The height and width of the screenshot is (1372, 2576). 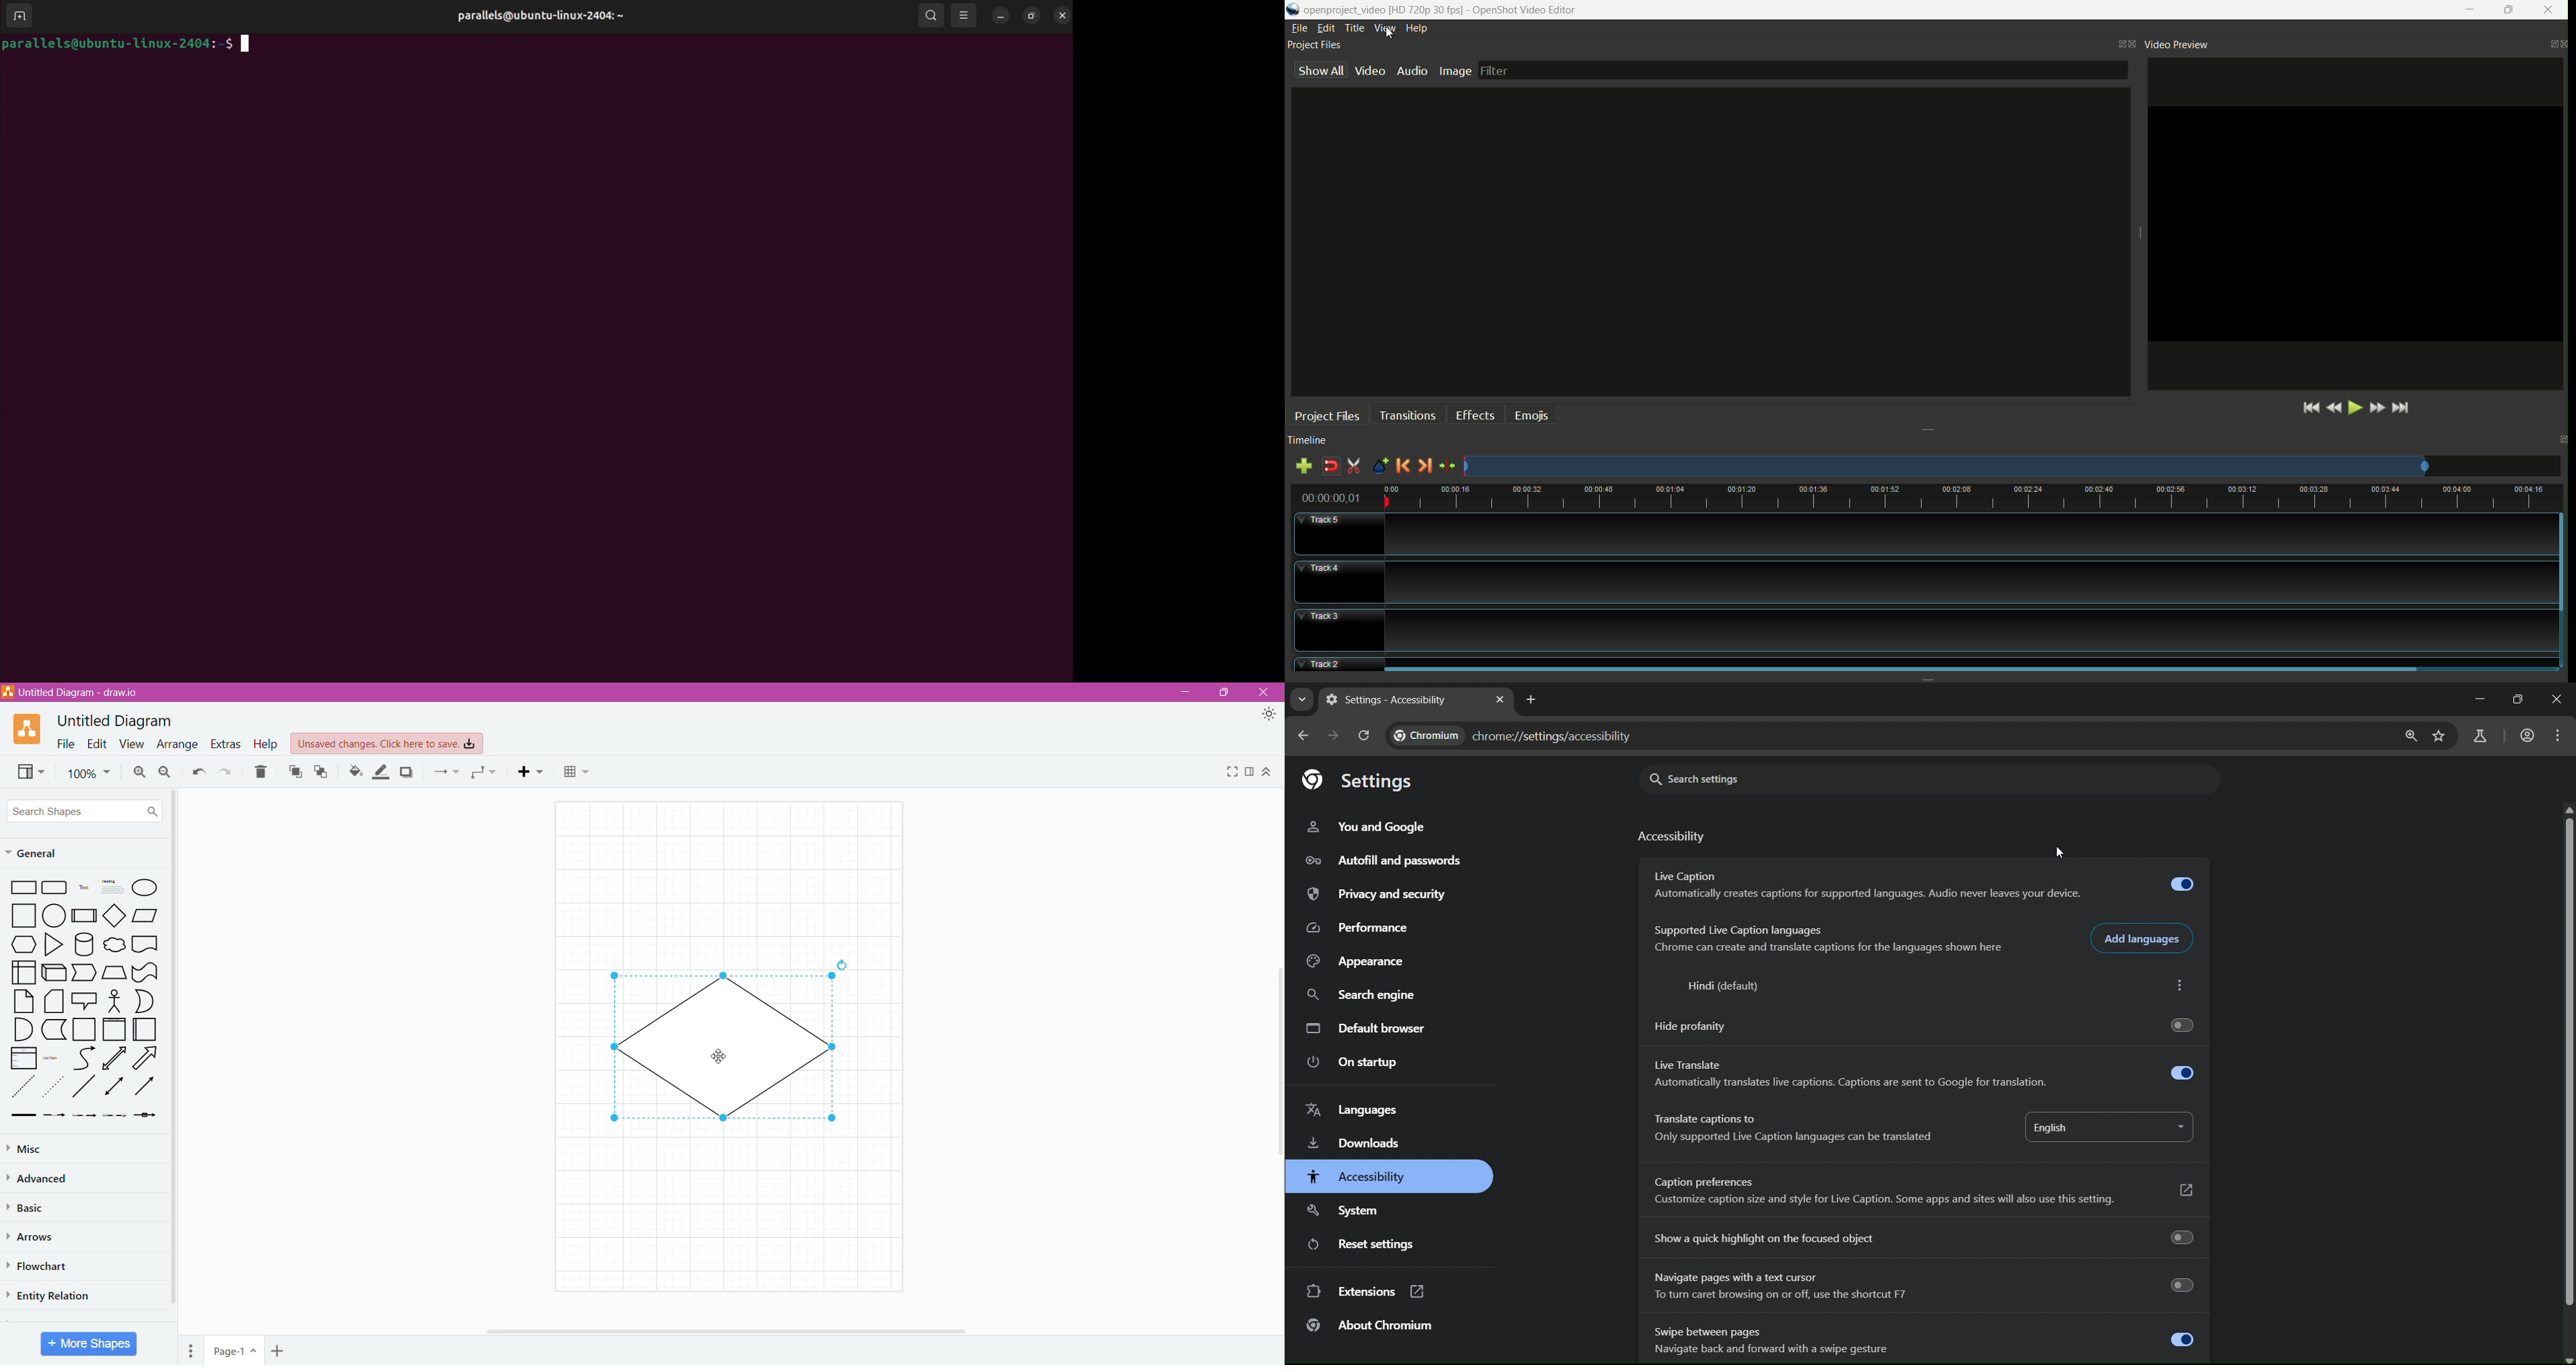 What do you see at coordinates (83, 1002) in the screenshot?
I see `Callout` at bounding box center [83, 1002].